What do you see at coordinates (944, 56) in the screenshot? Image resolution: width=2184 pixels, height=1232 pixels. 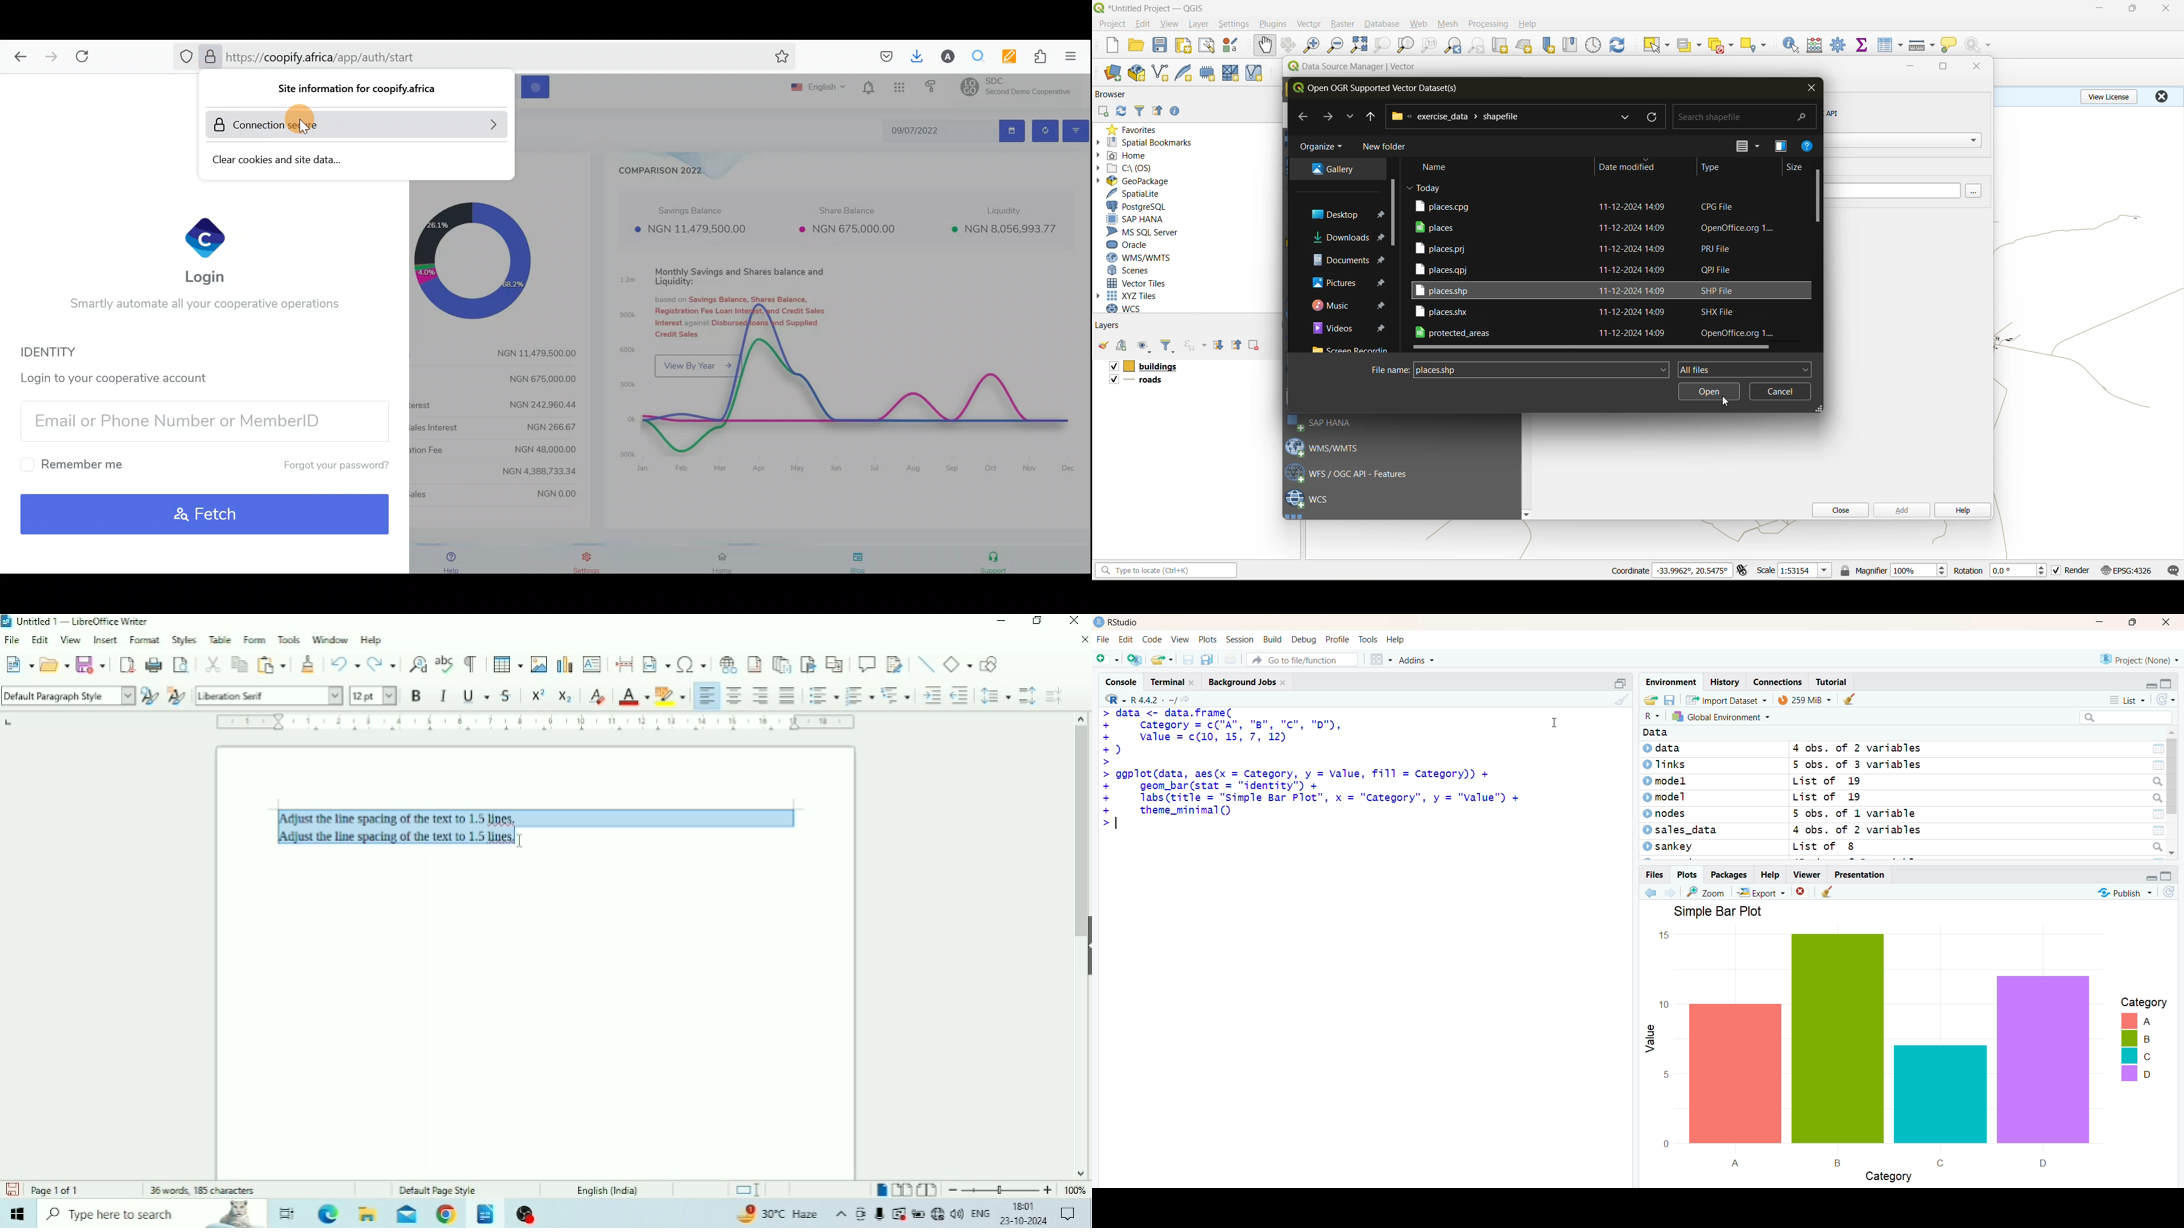 I see `Account` at bounding box center [944, 56].